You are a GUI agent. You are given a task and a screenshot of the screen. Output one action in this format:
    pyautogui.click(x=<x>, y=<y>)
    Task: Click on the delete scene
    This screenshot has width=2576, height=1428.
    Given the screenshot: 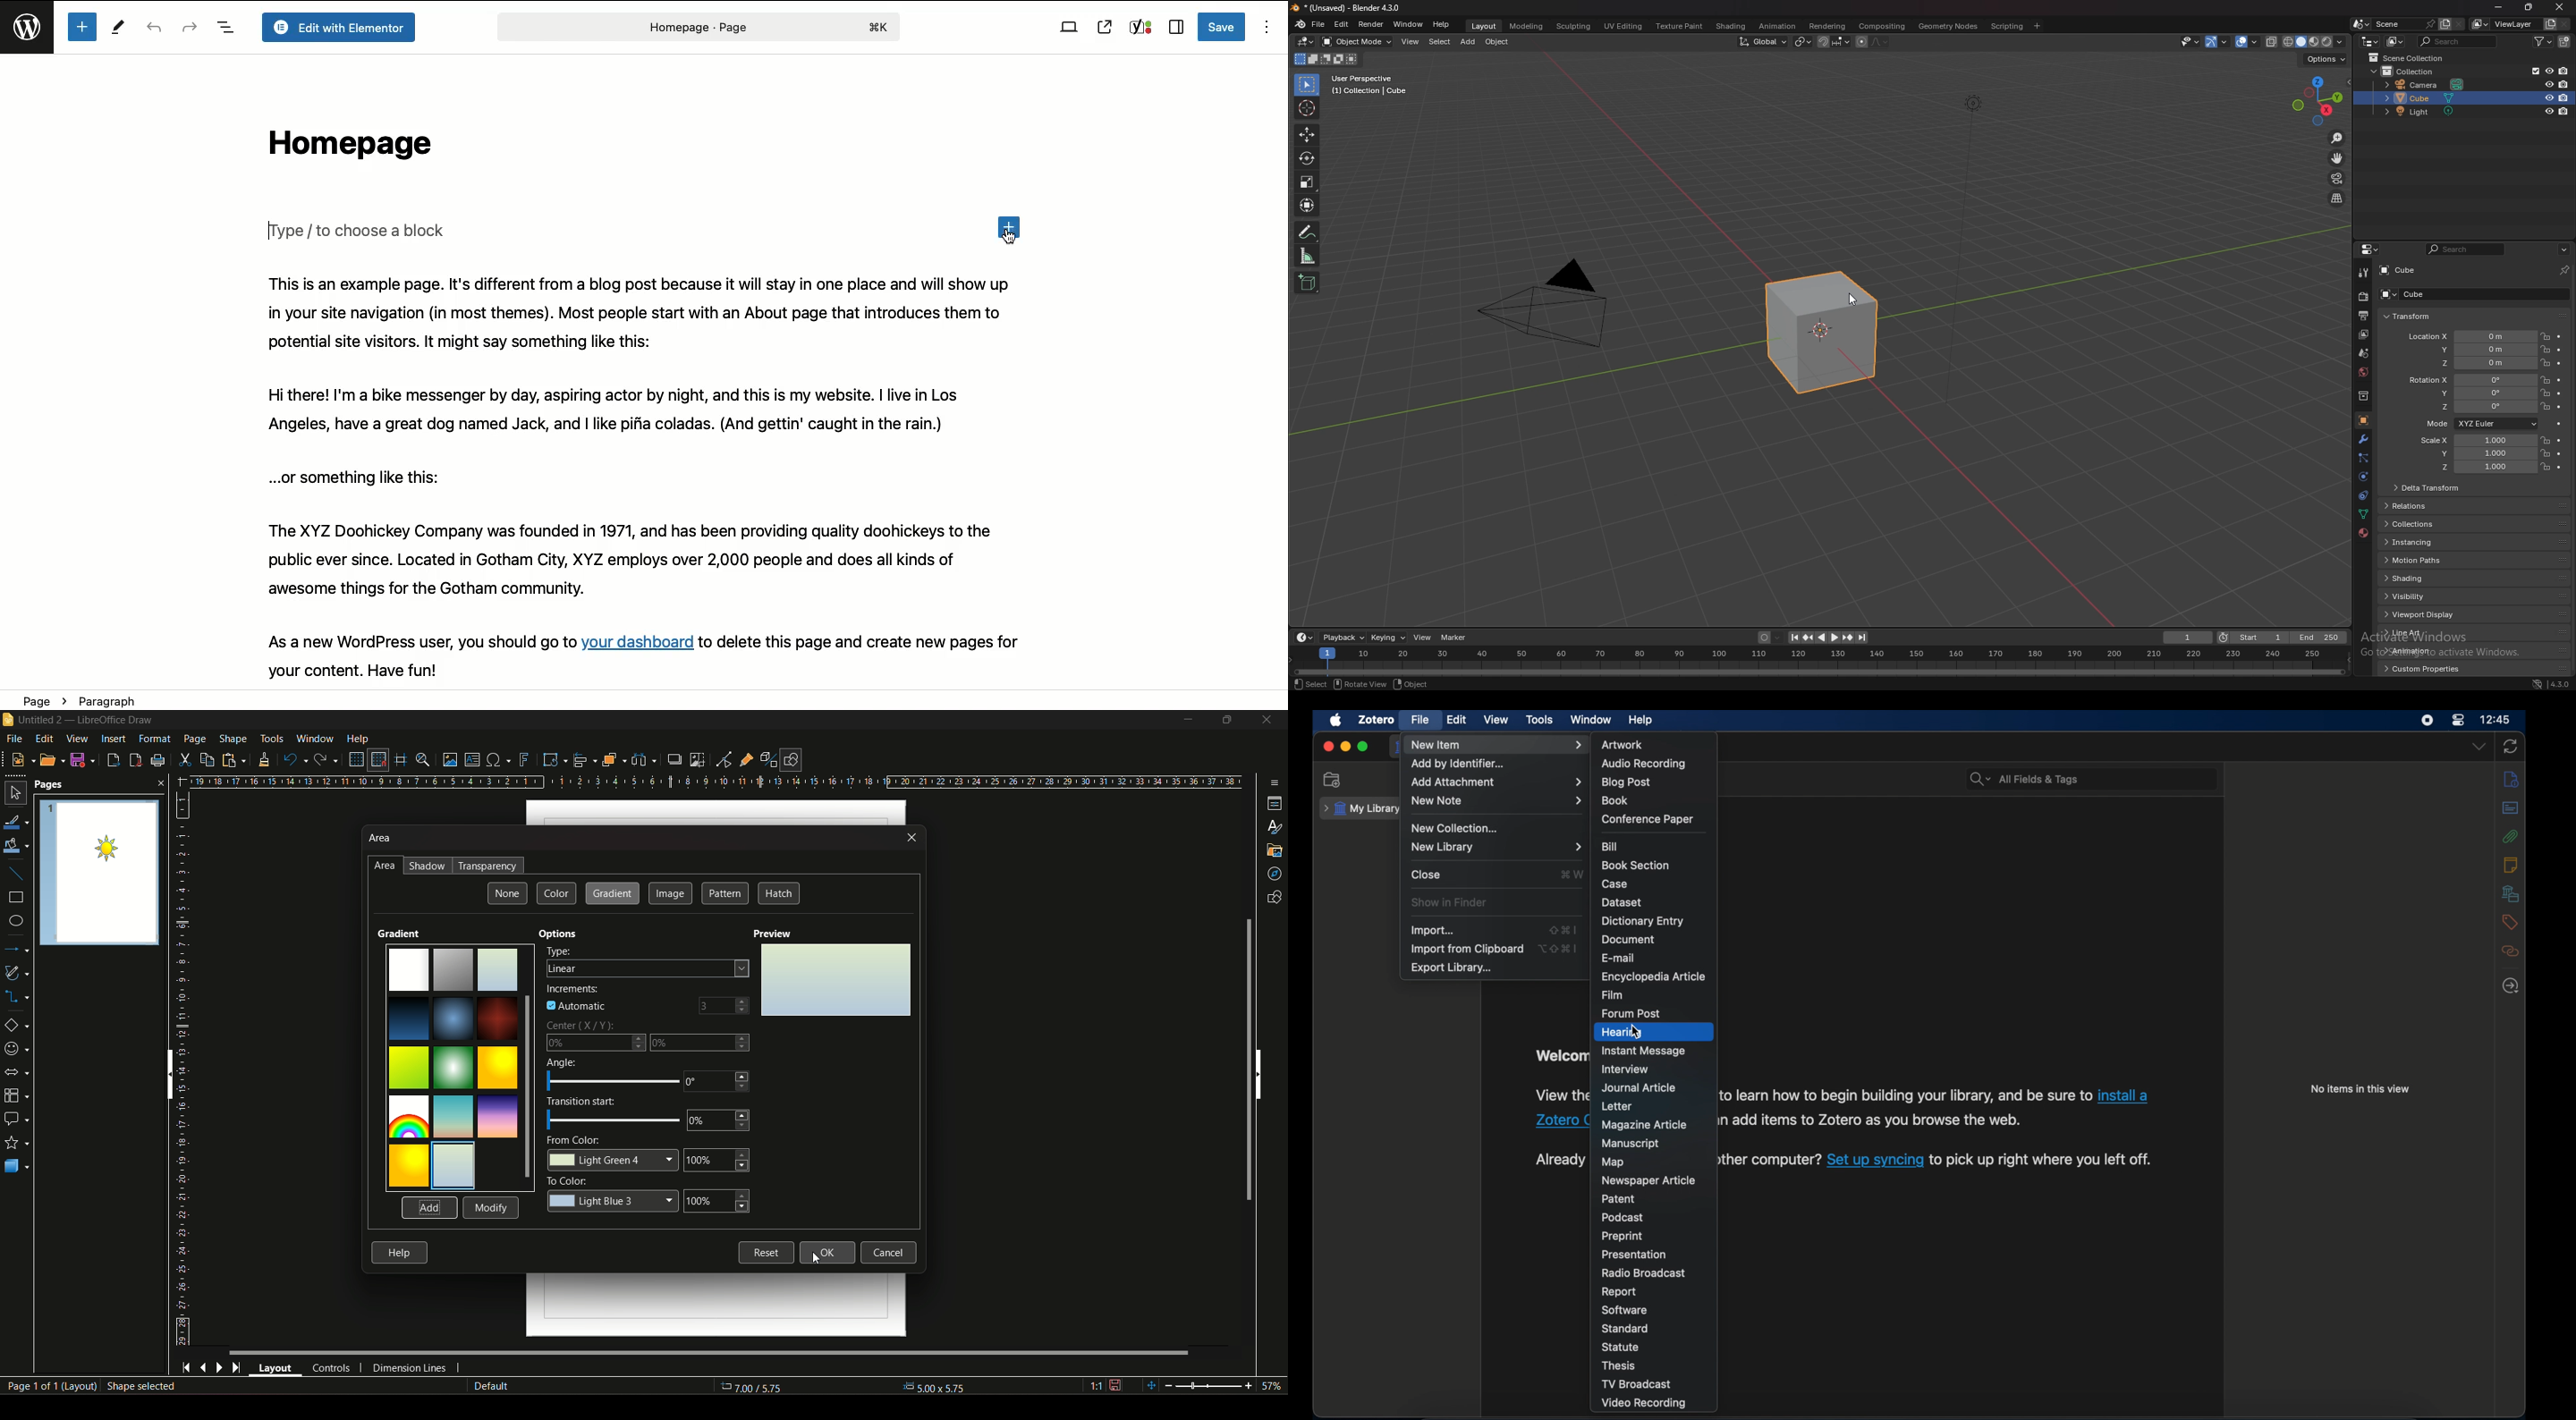 What is the action you would take?
    pyautogui.click(x=2459, y=25)
    